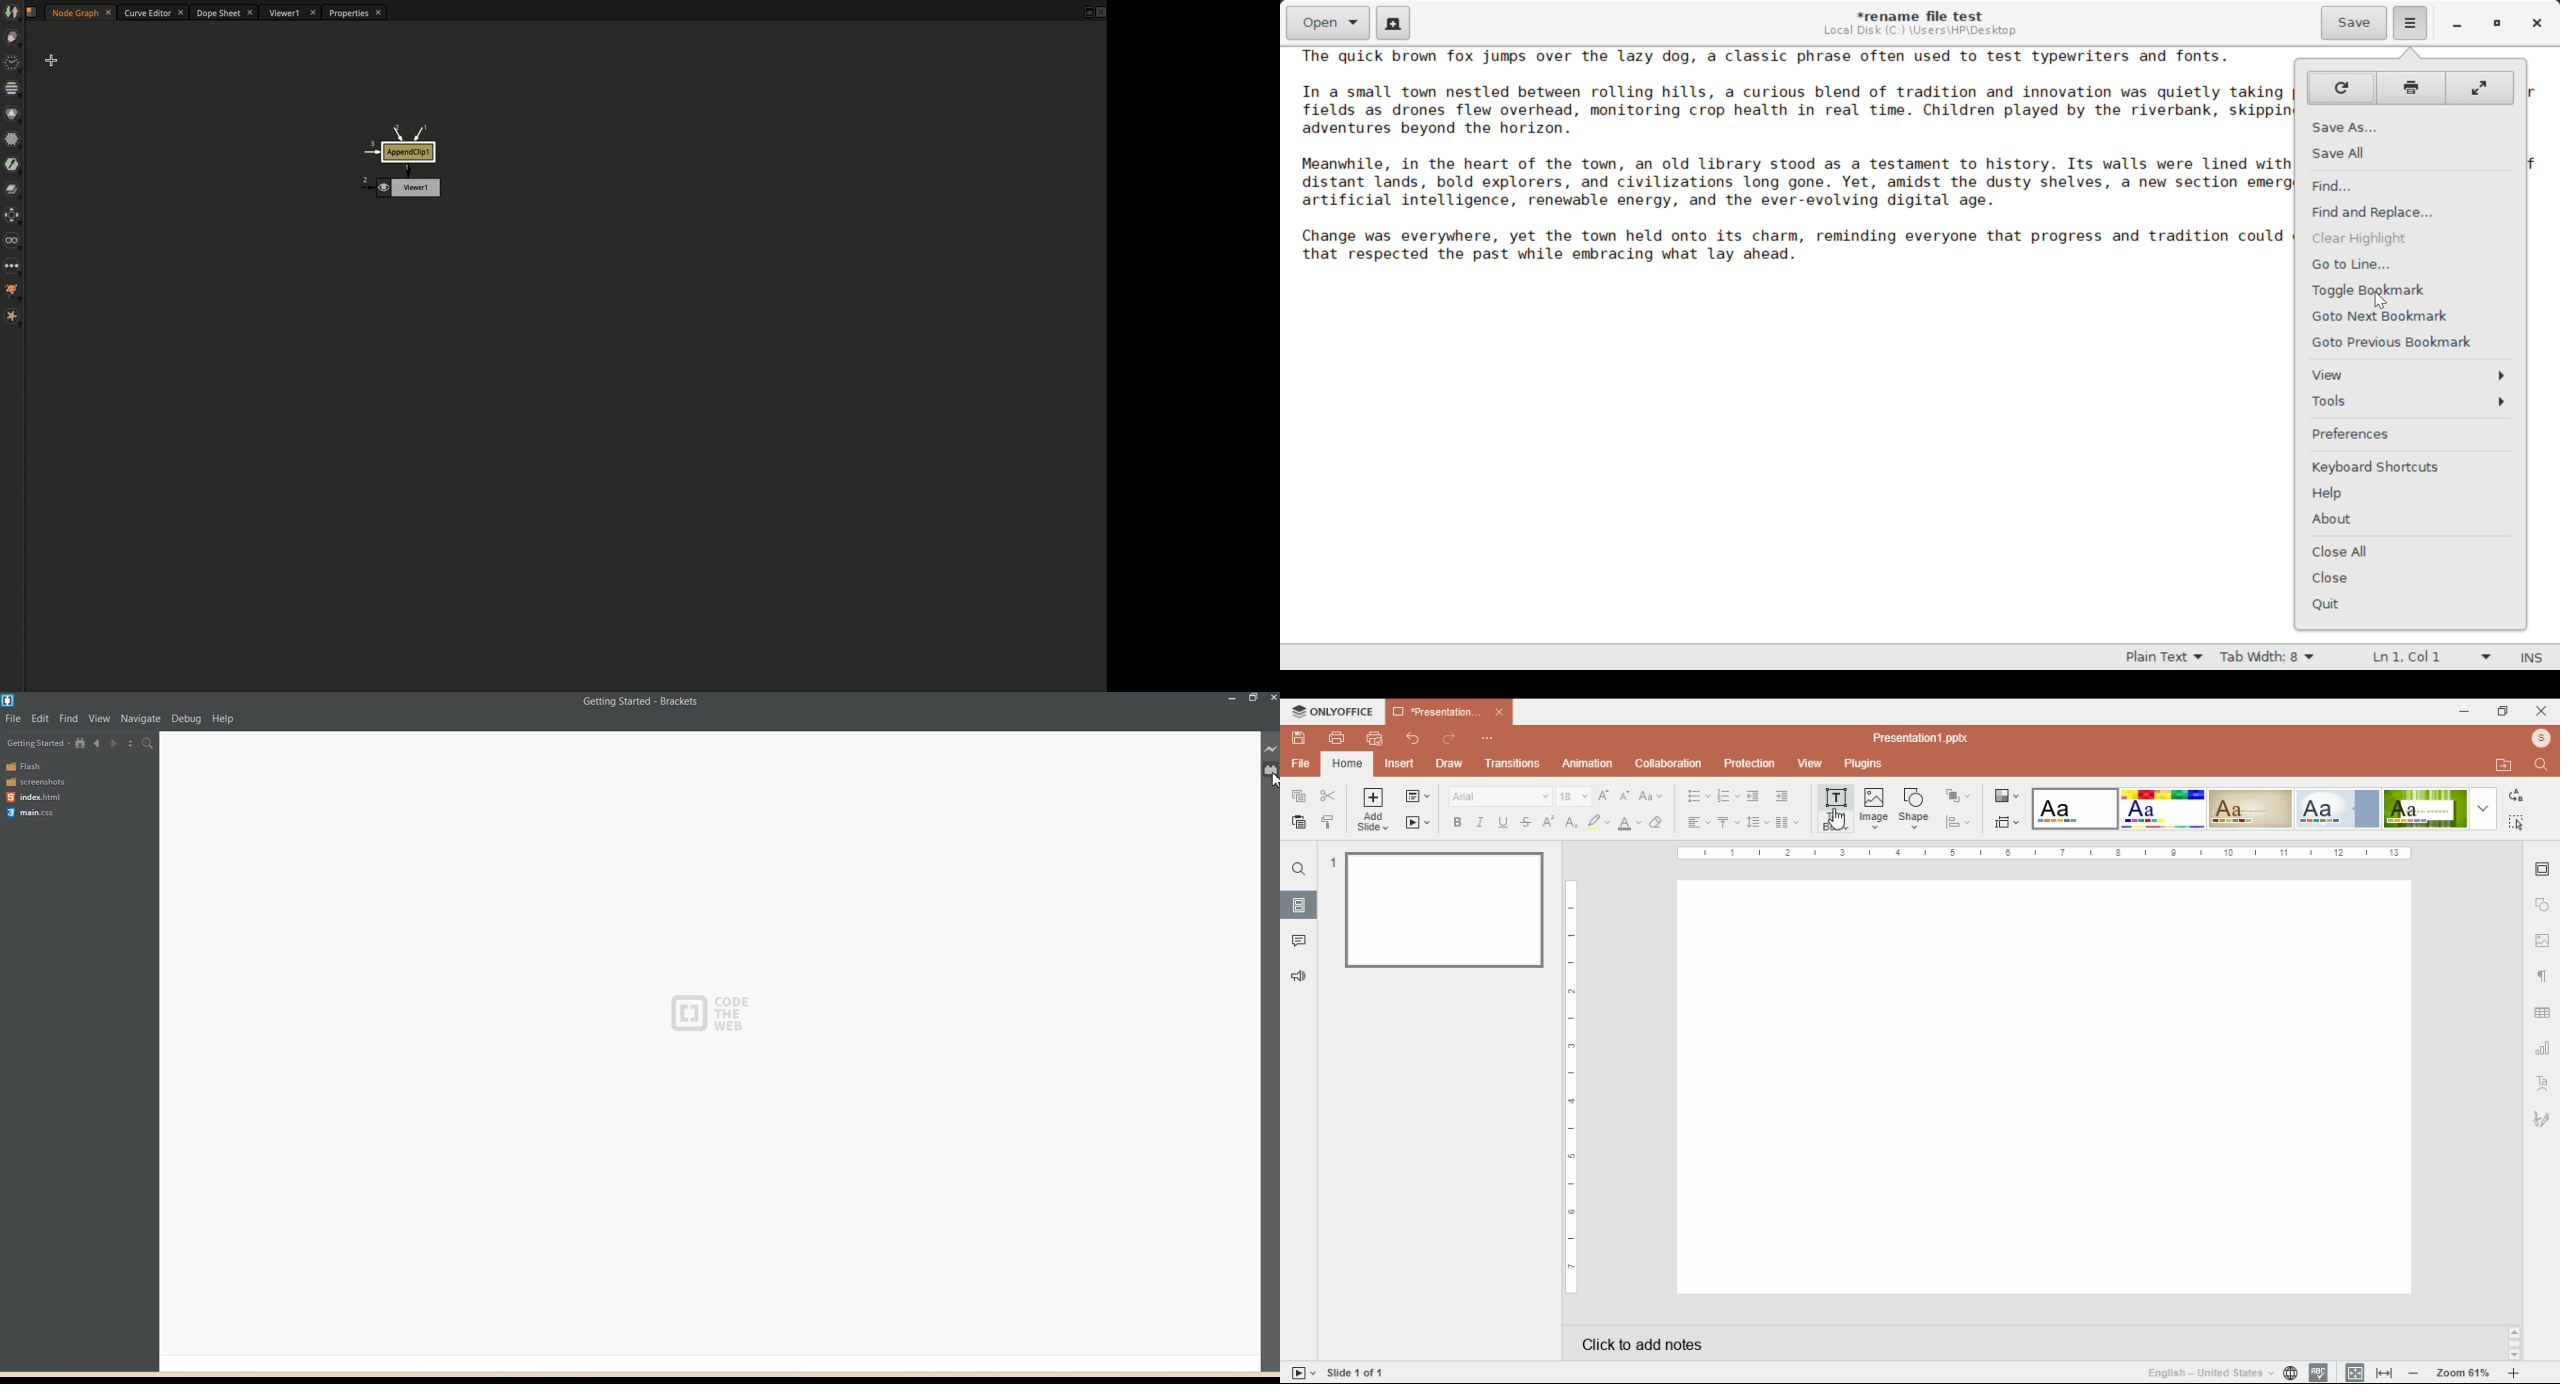 This screenshot has width=2576, height=1400. I want to click on change case, so click(1650, 796).